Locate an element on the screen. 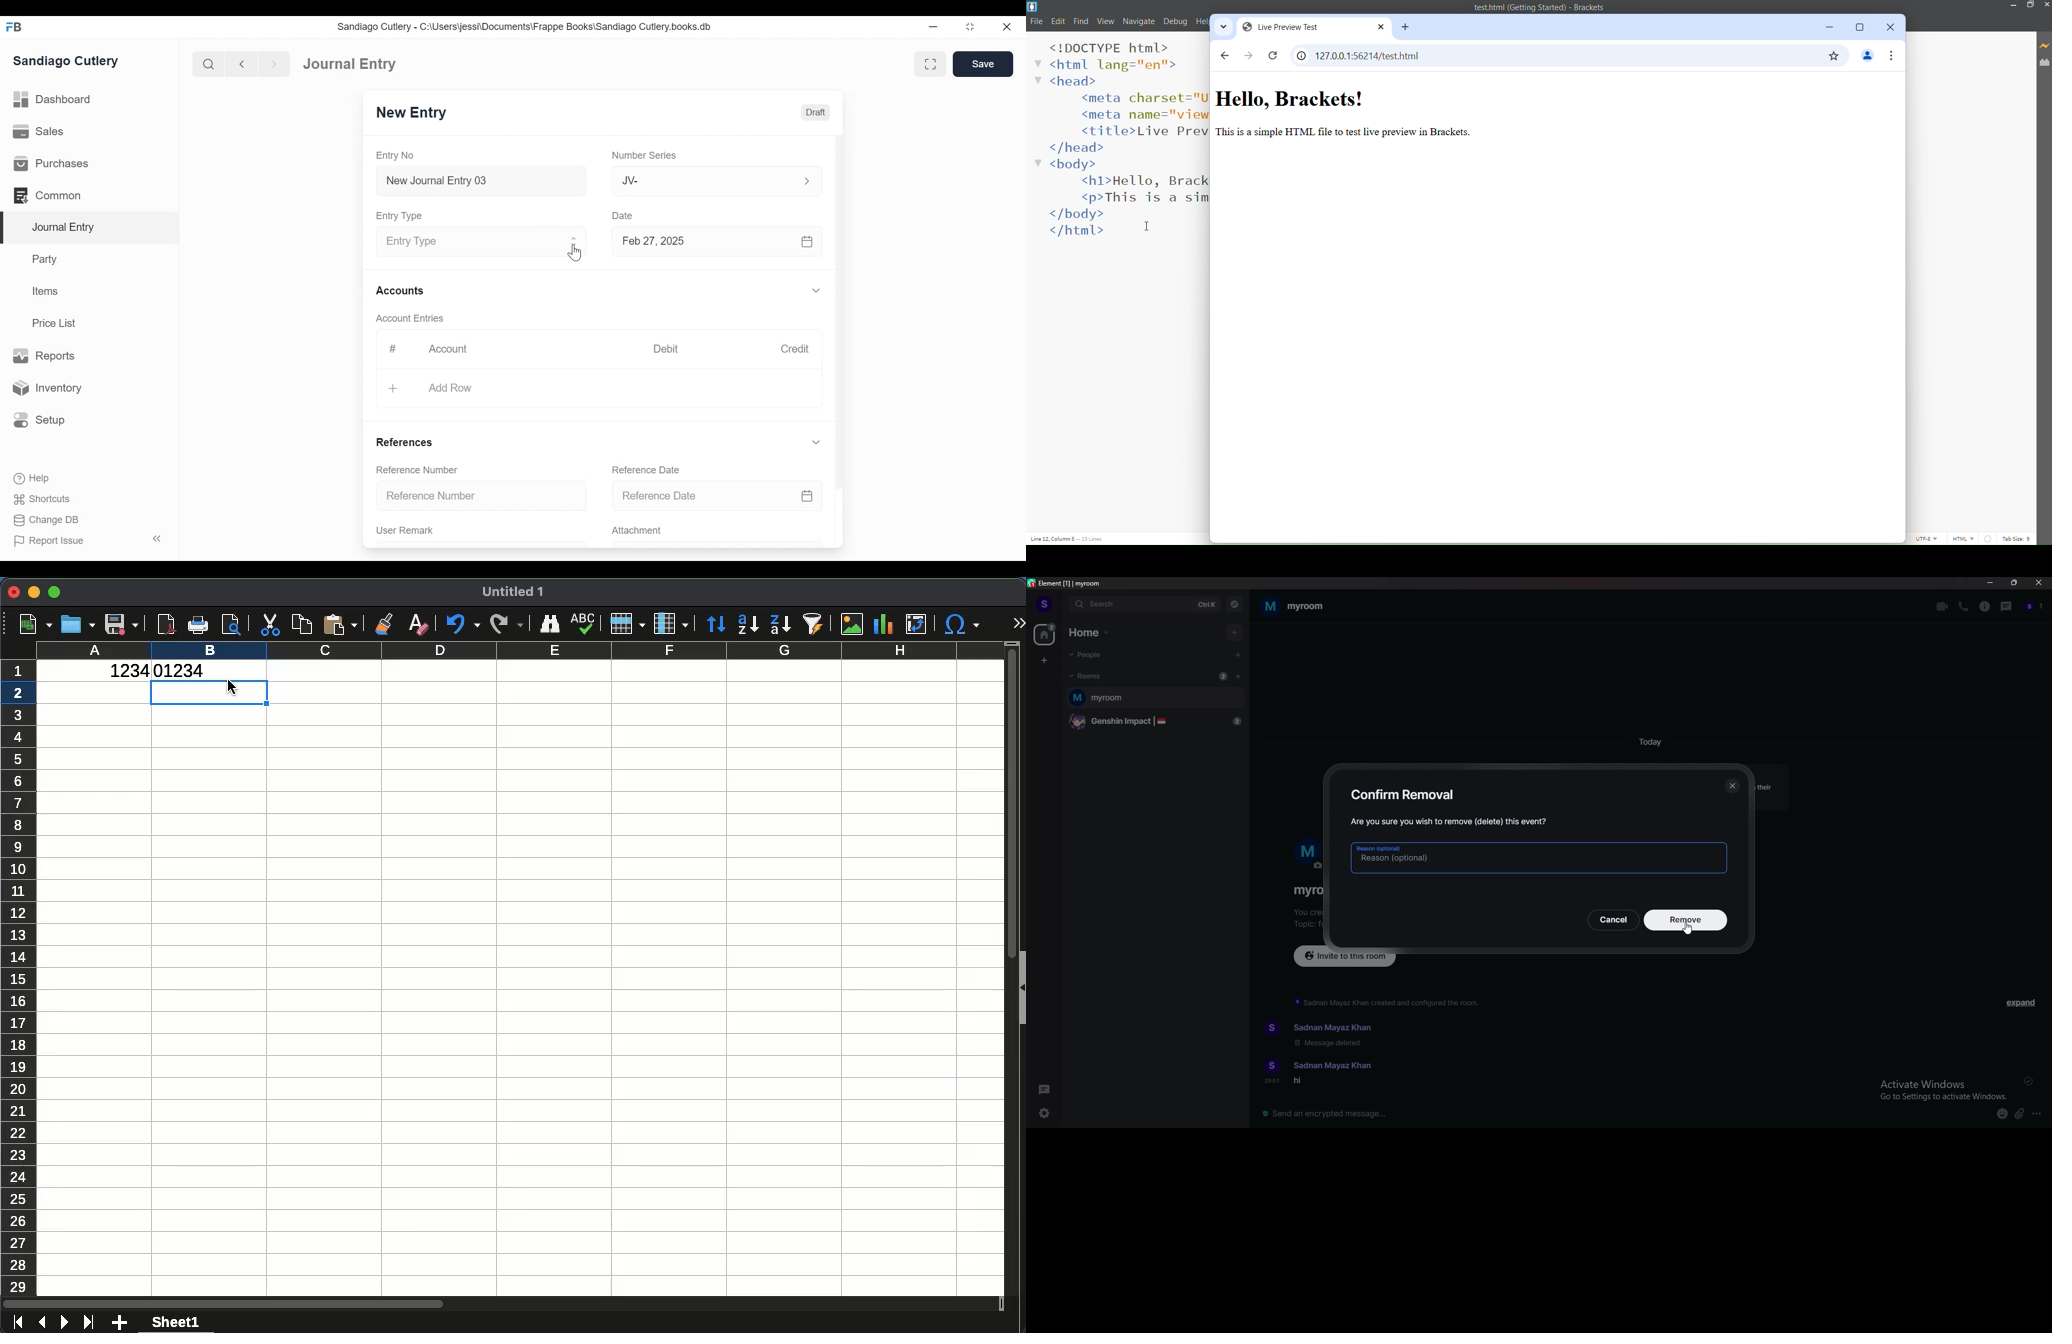 This screenshot has width=2072, height=1344. column is located at coordinates (669, 624).